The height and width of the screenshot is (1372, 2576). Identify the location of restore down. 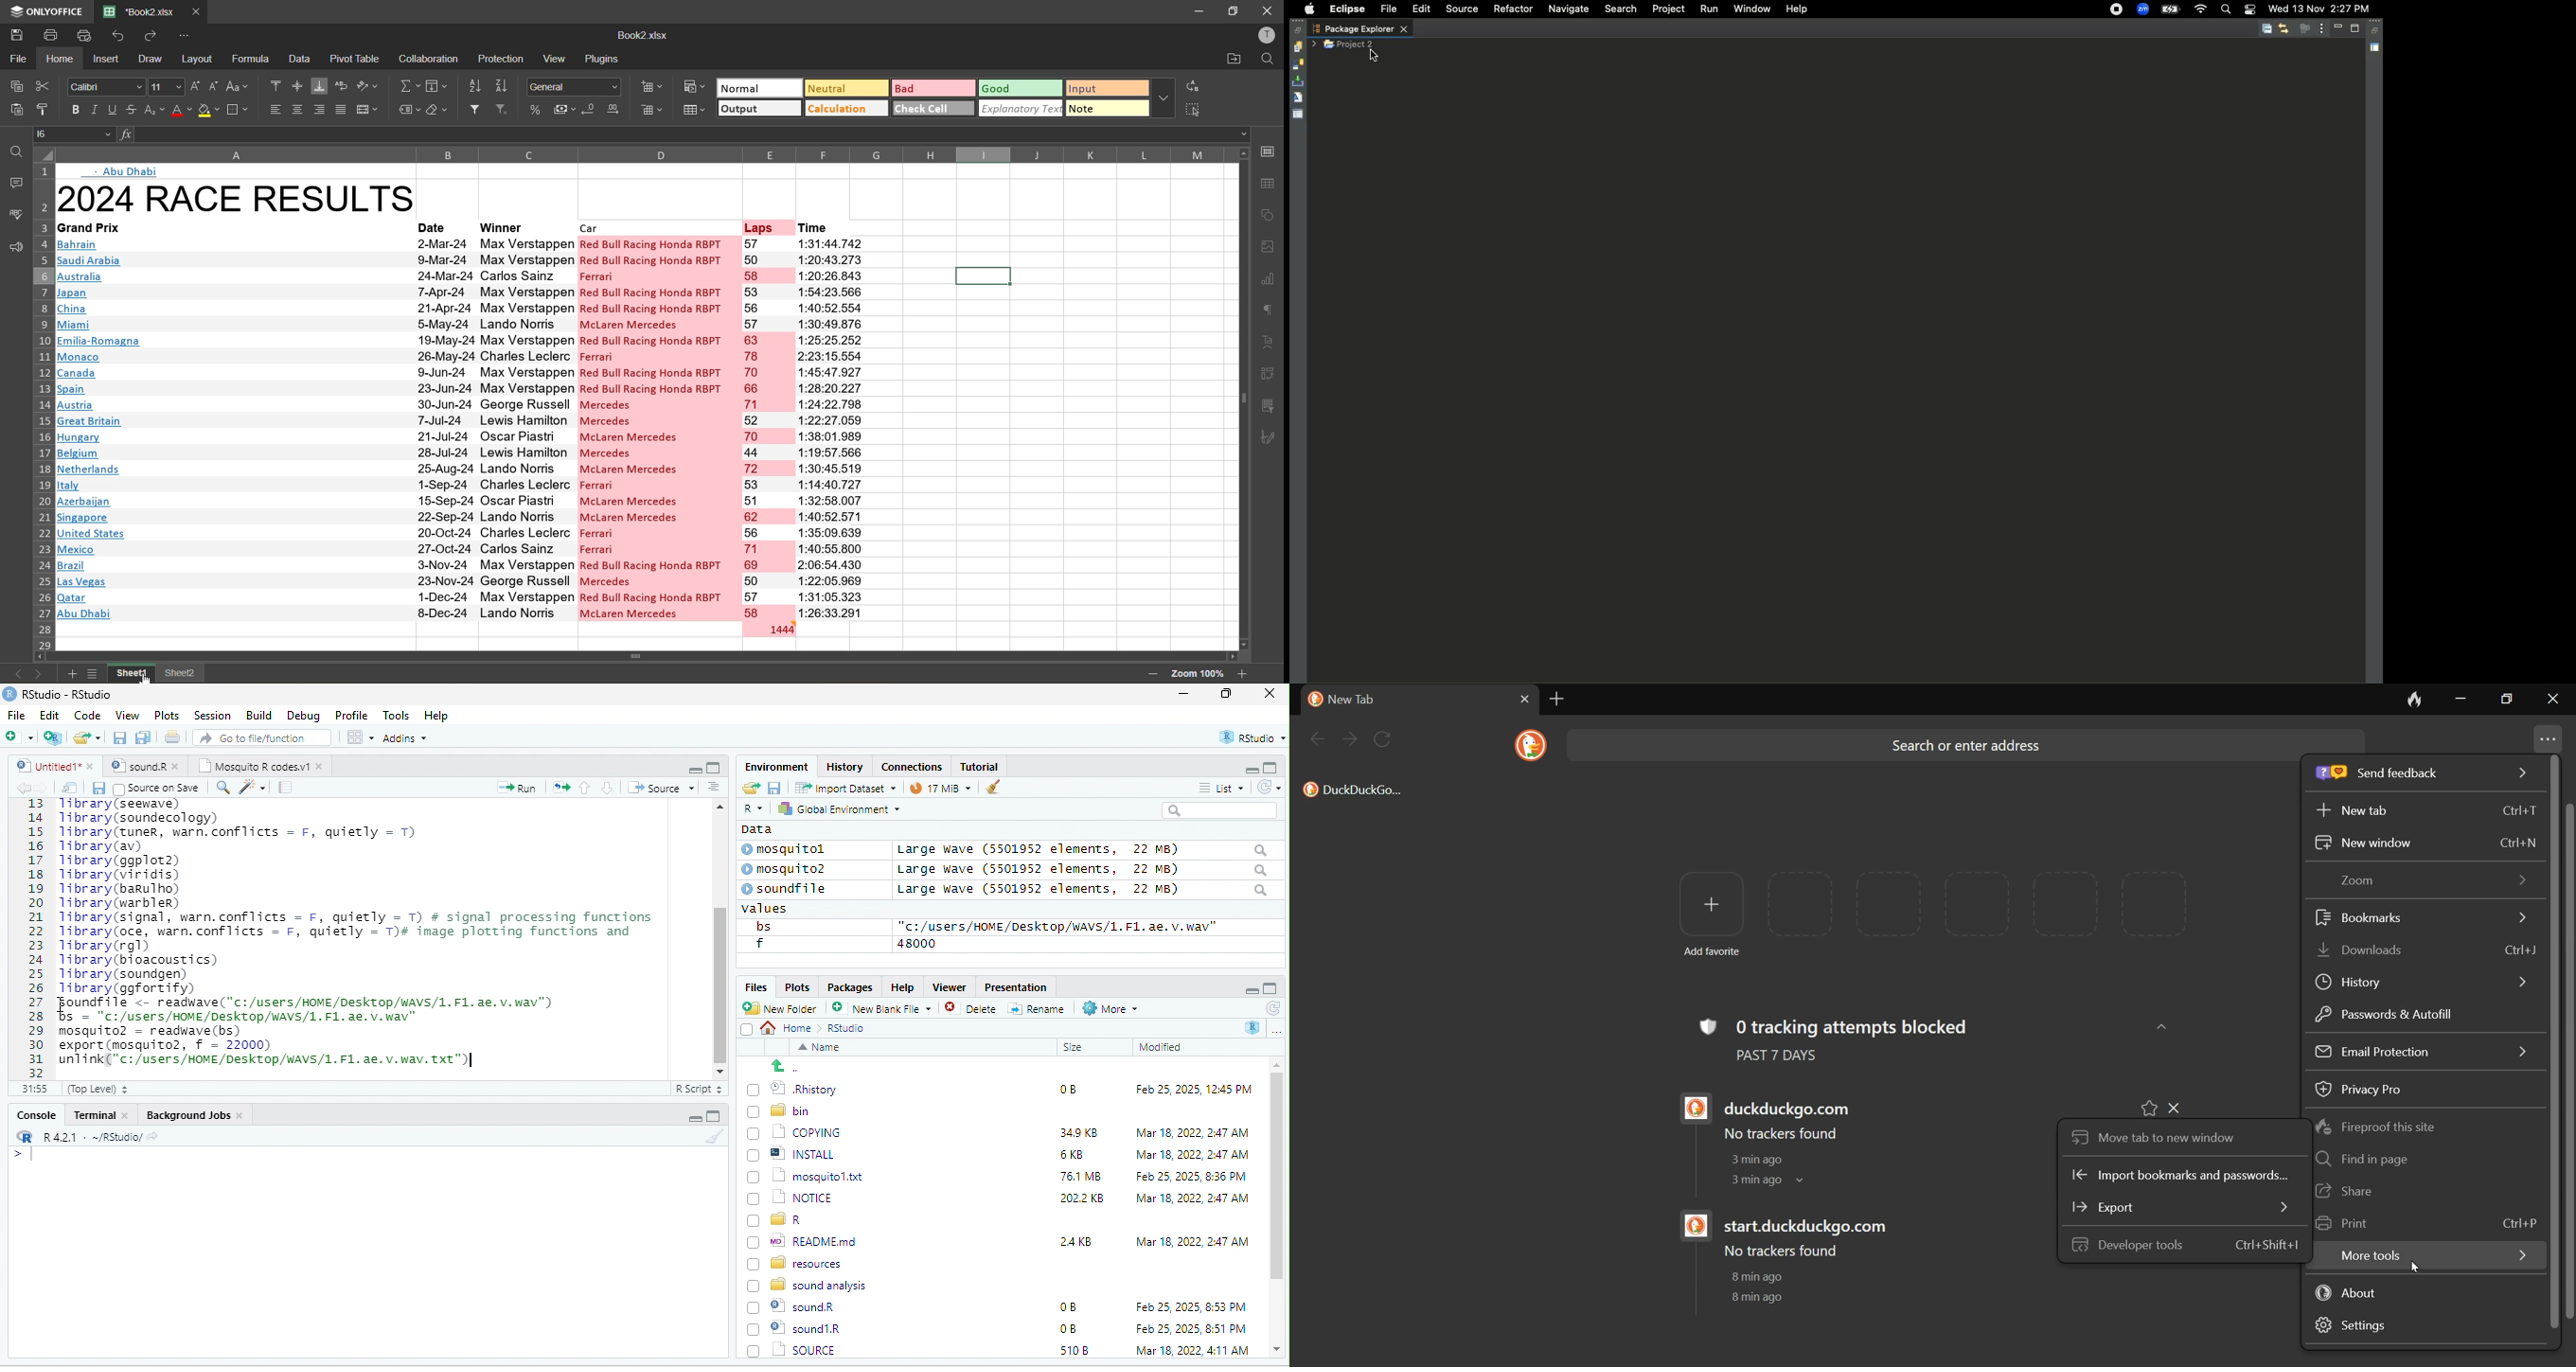
(2512, 702).